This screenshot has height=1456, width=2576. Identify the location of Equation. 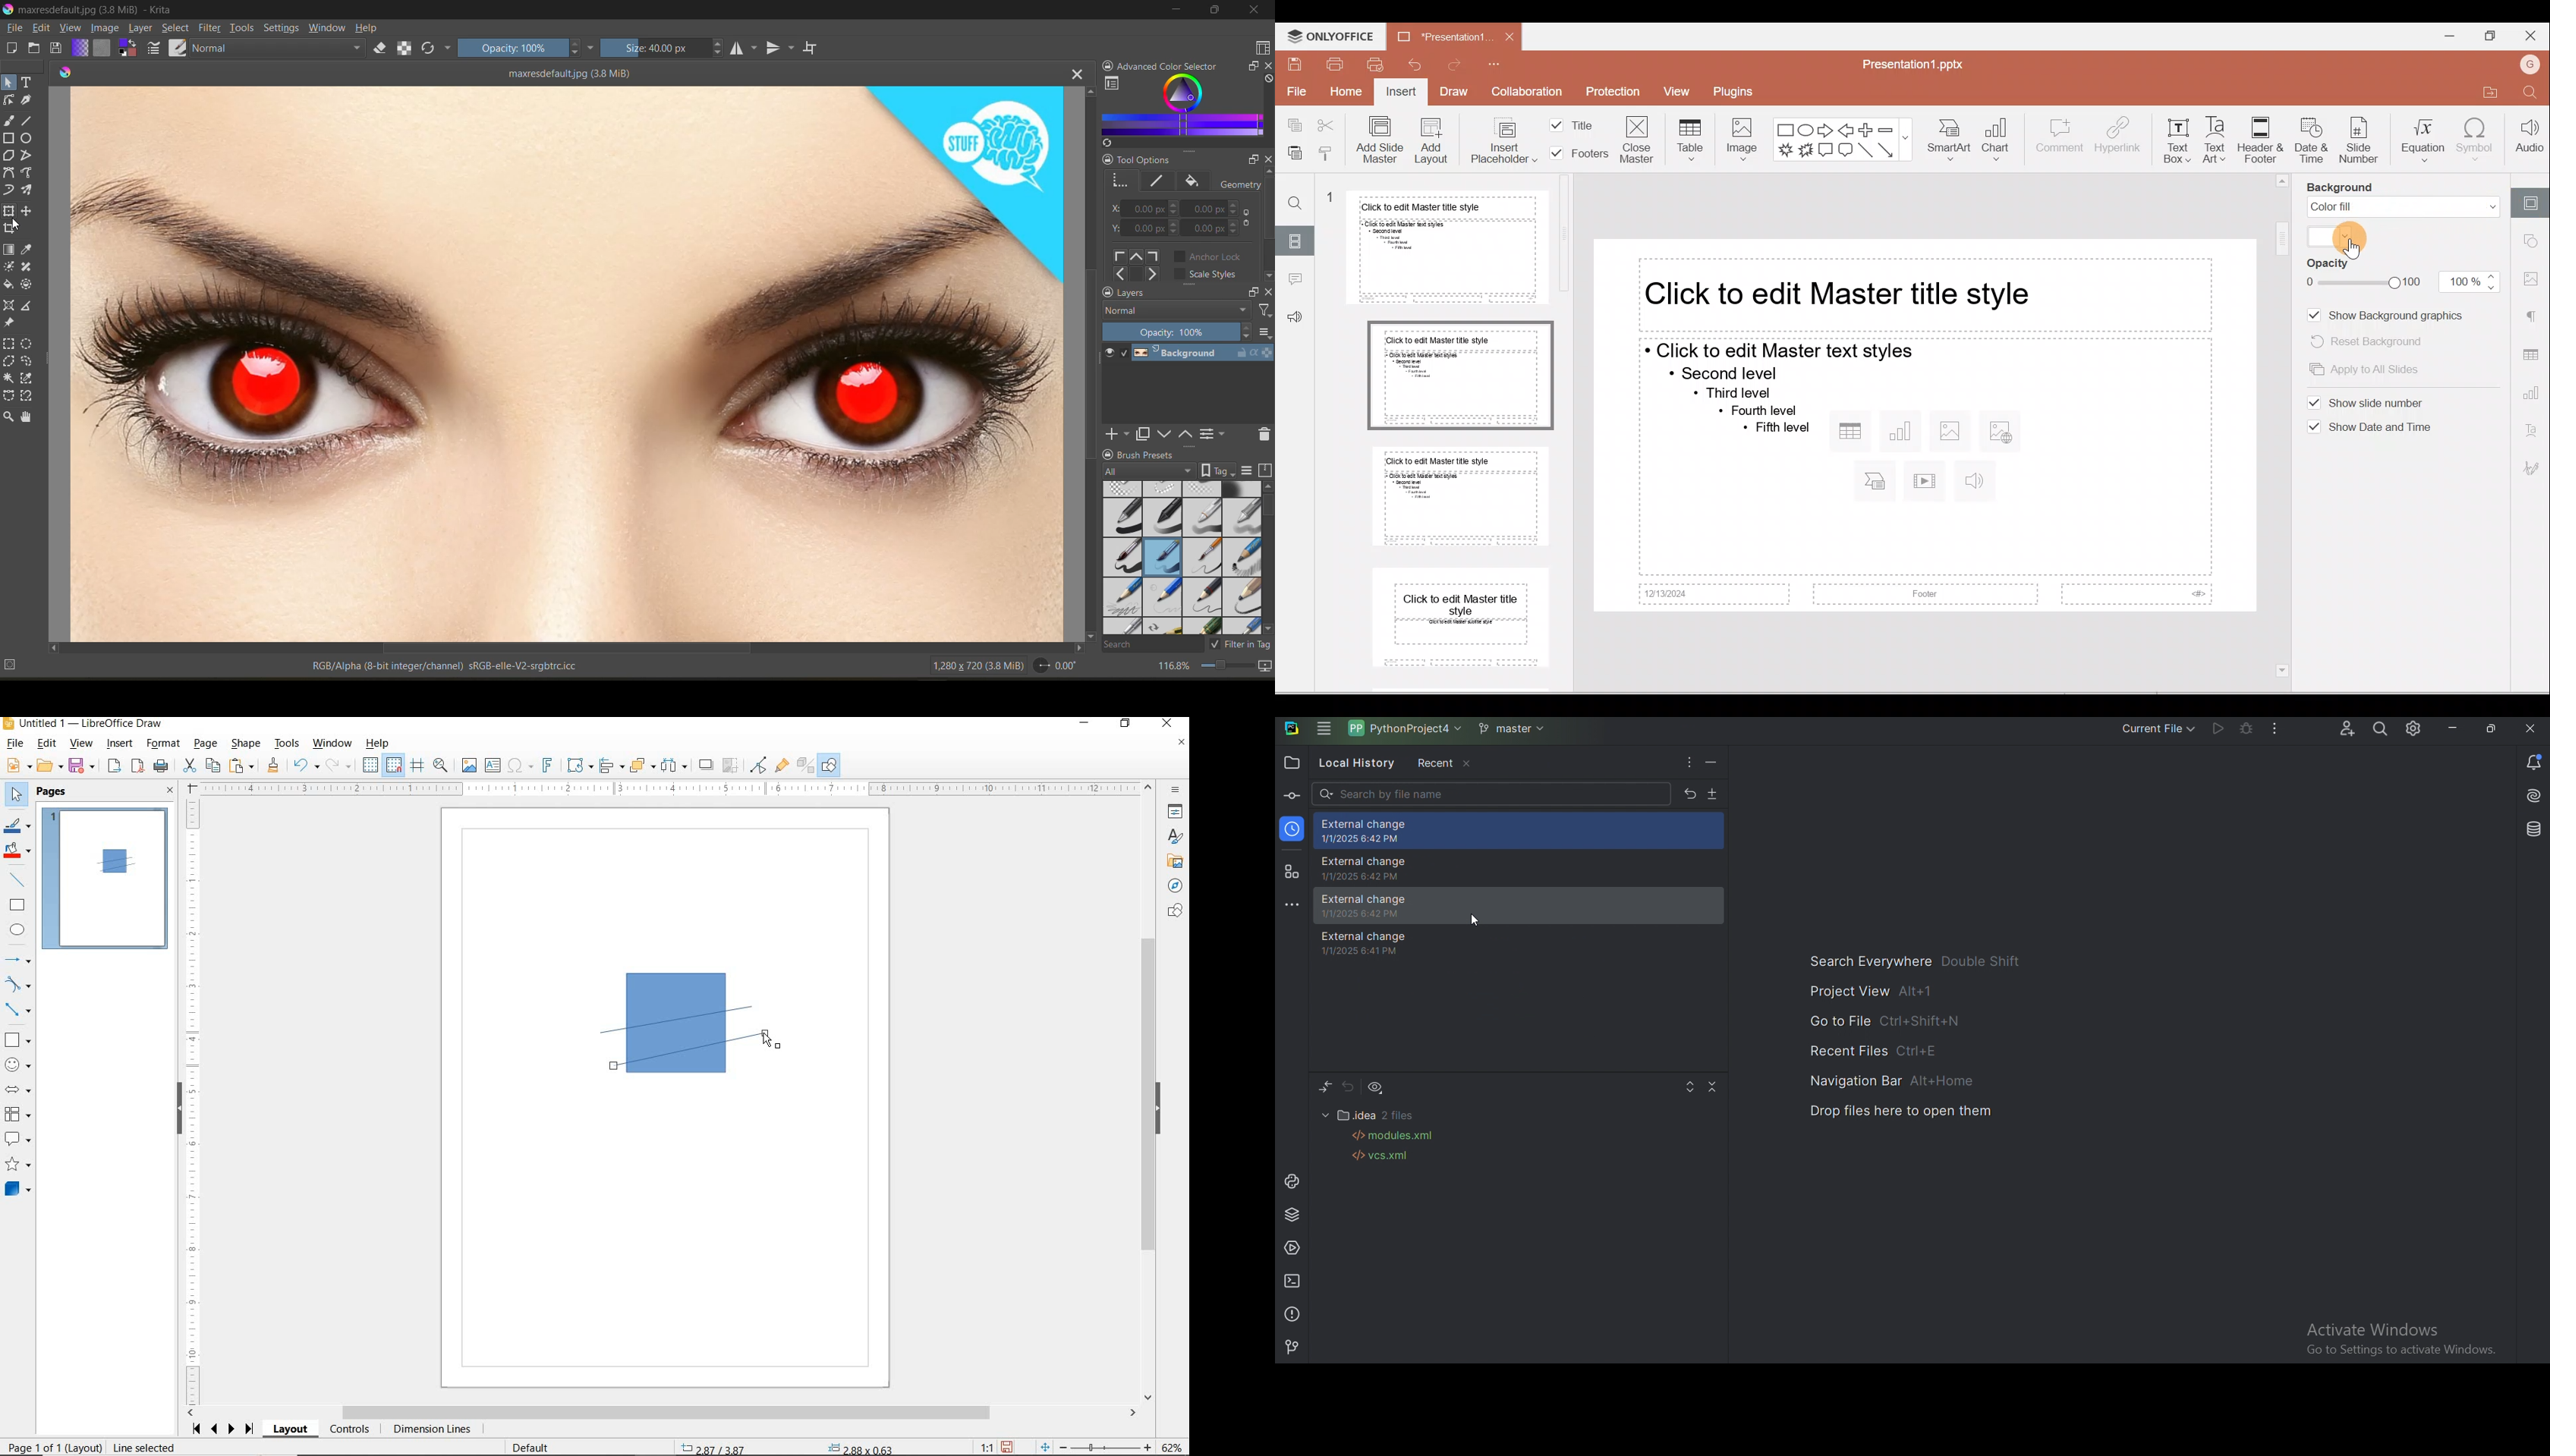
(2419, 138).